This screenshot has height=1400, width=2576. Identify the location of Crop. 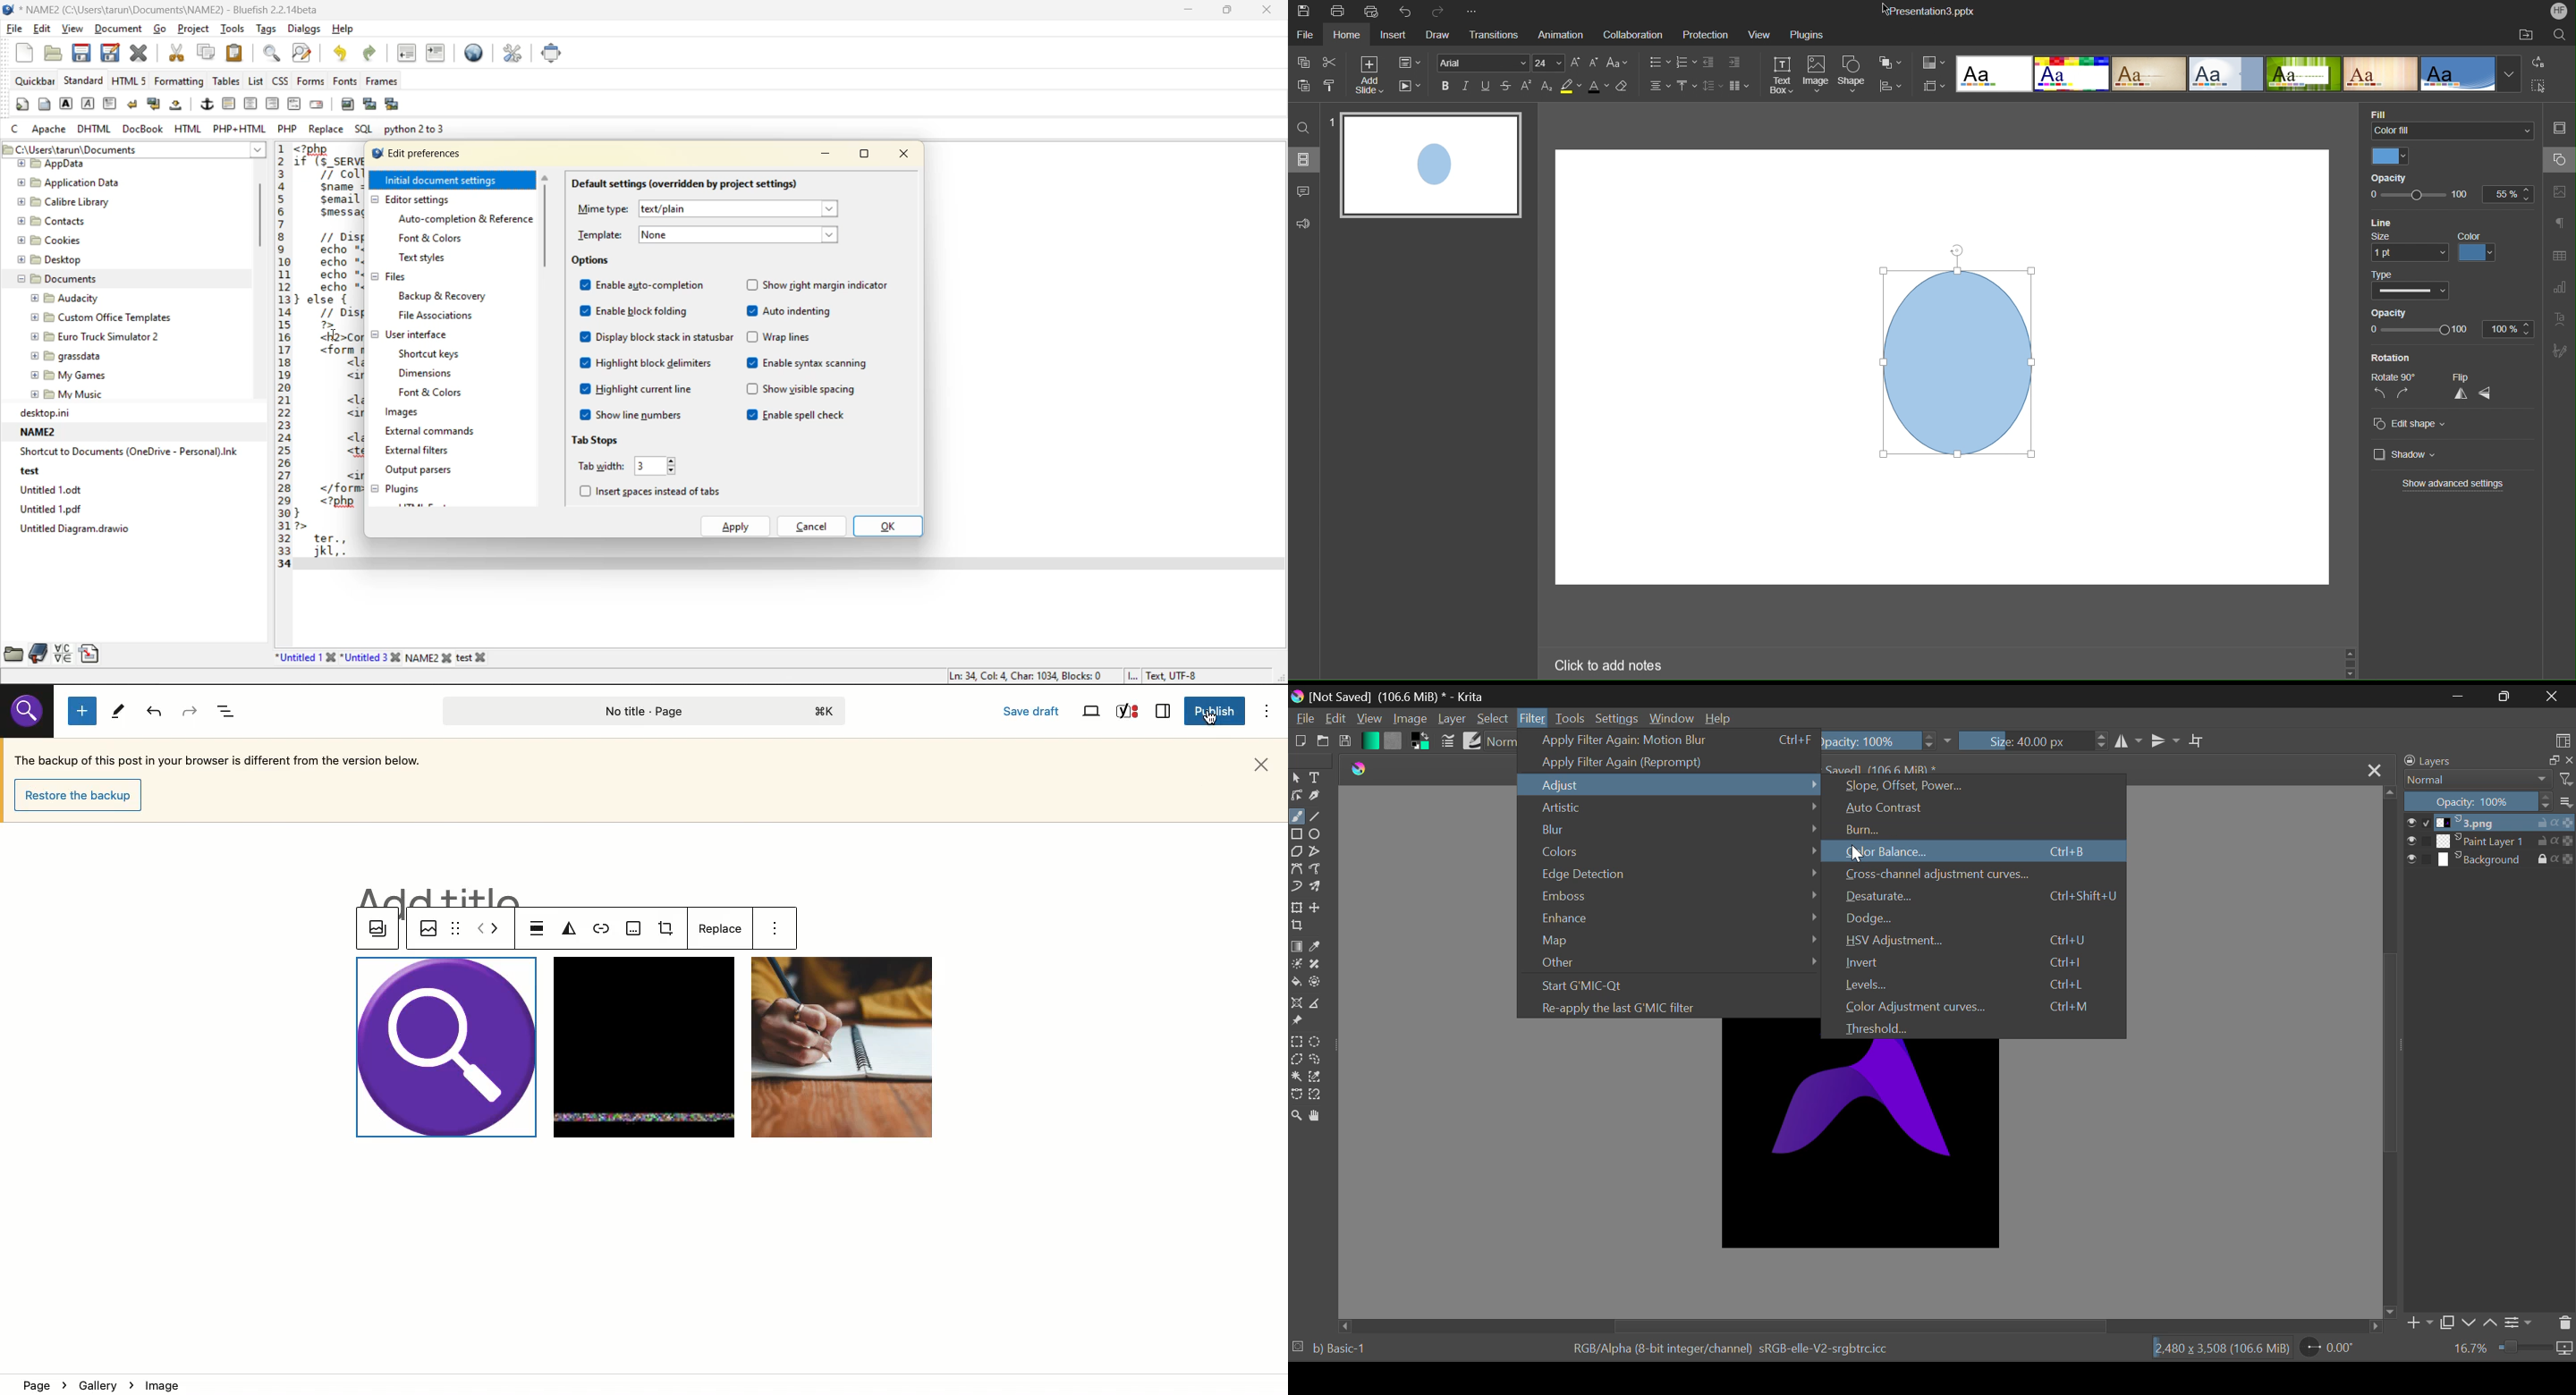
(1299, 926).